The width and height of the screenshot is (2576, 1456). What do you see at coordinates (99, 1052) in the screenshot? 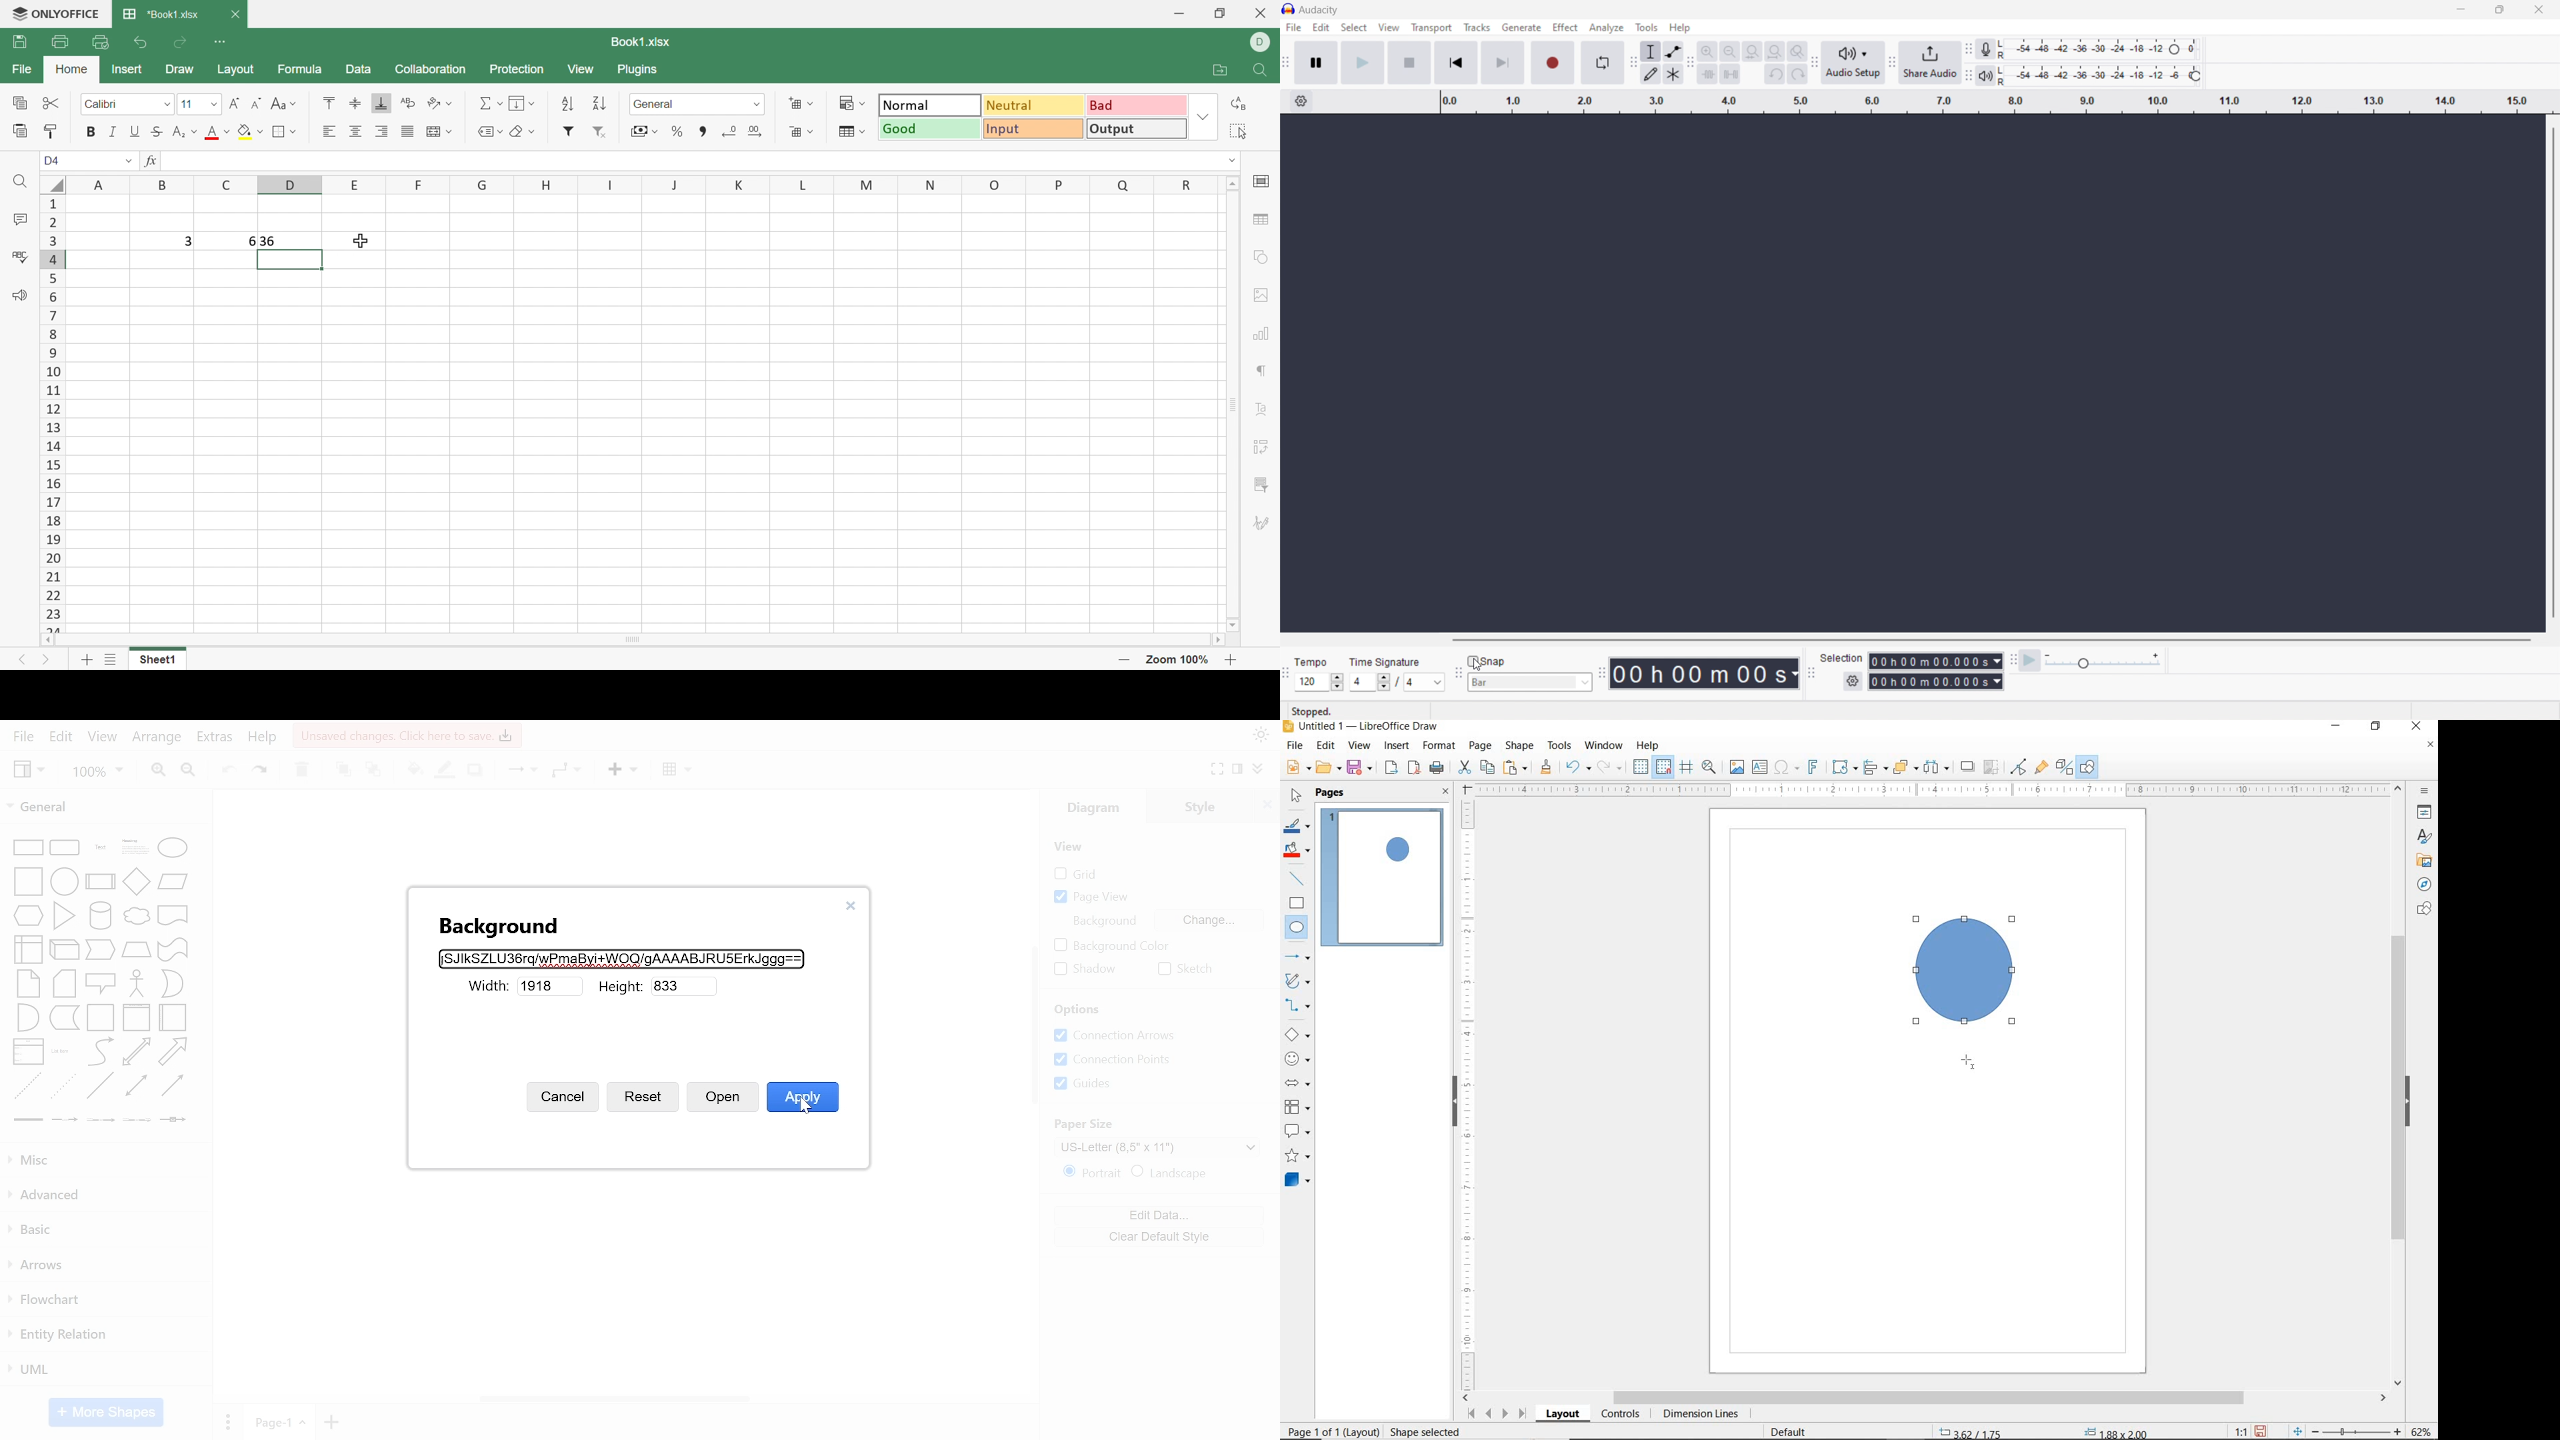
I see `general shapes` at bounding box center [99, 1052].